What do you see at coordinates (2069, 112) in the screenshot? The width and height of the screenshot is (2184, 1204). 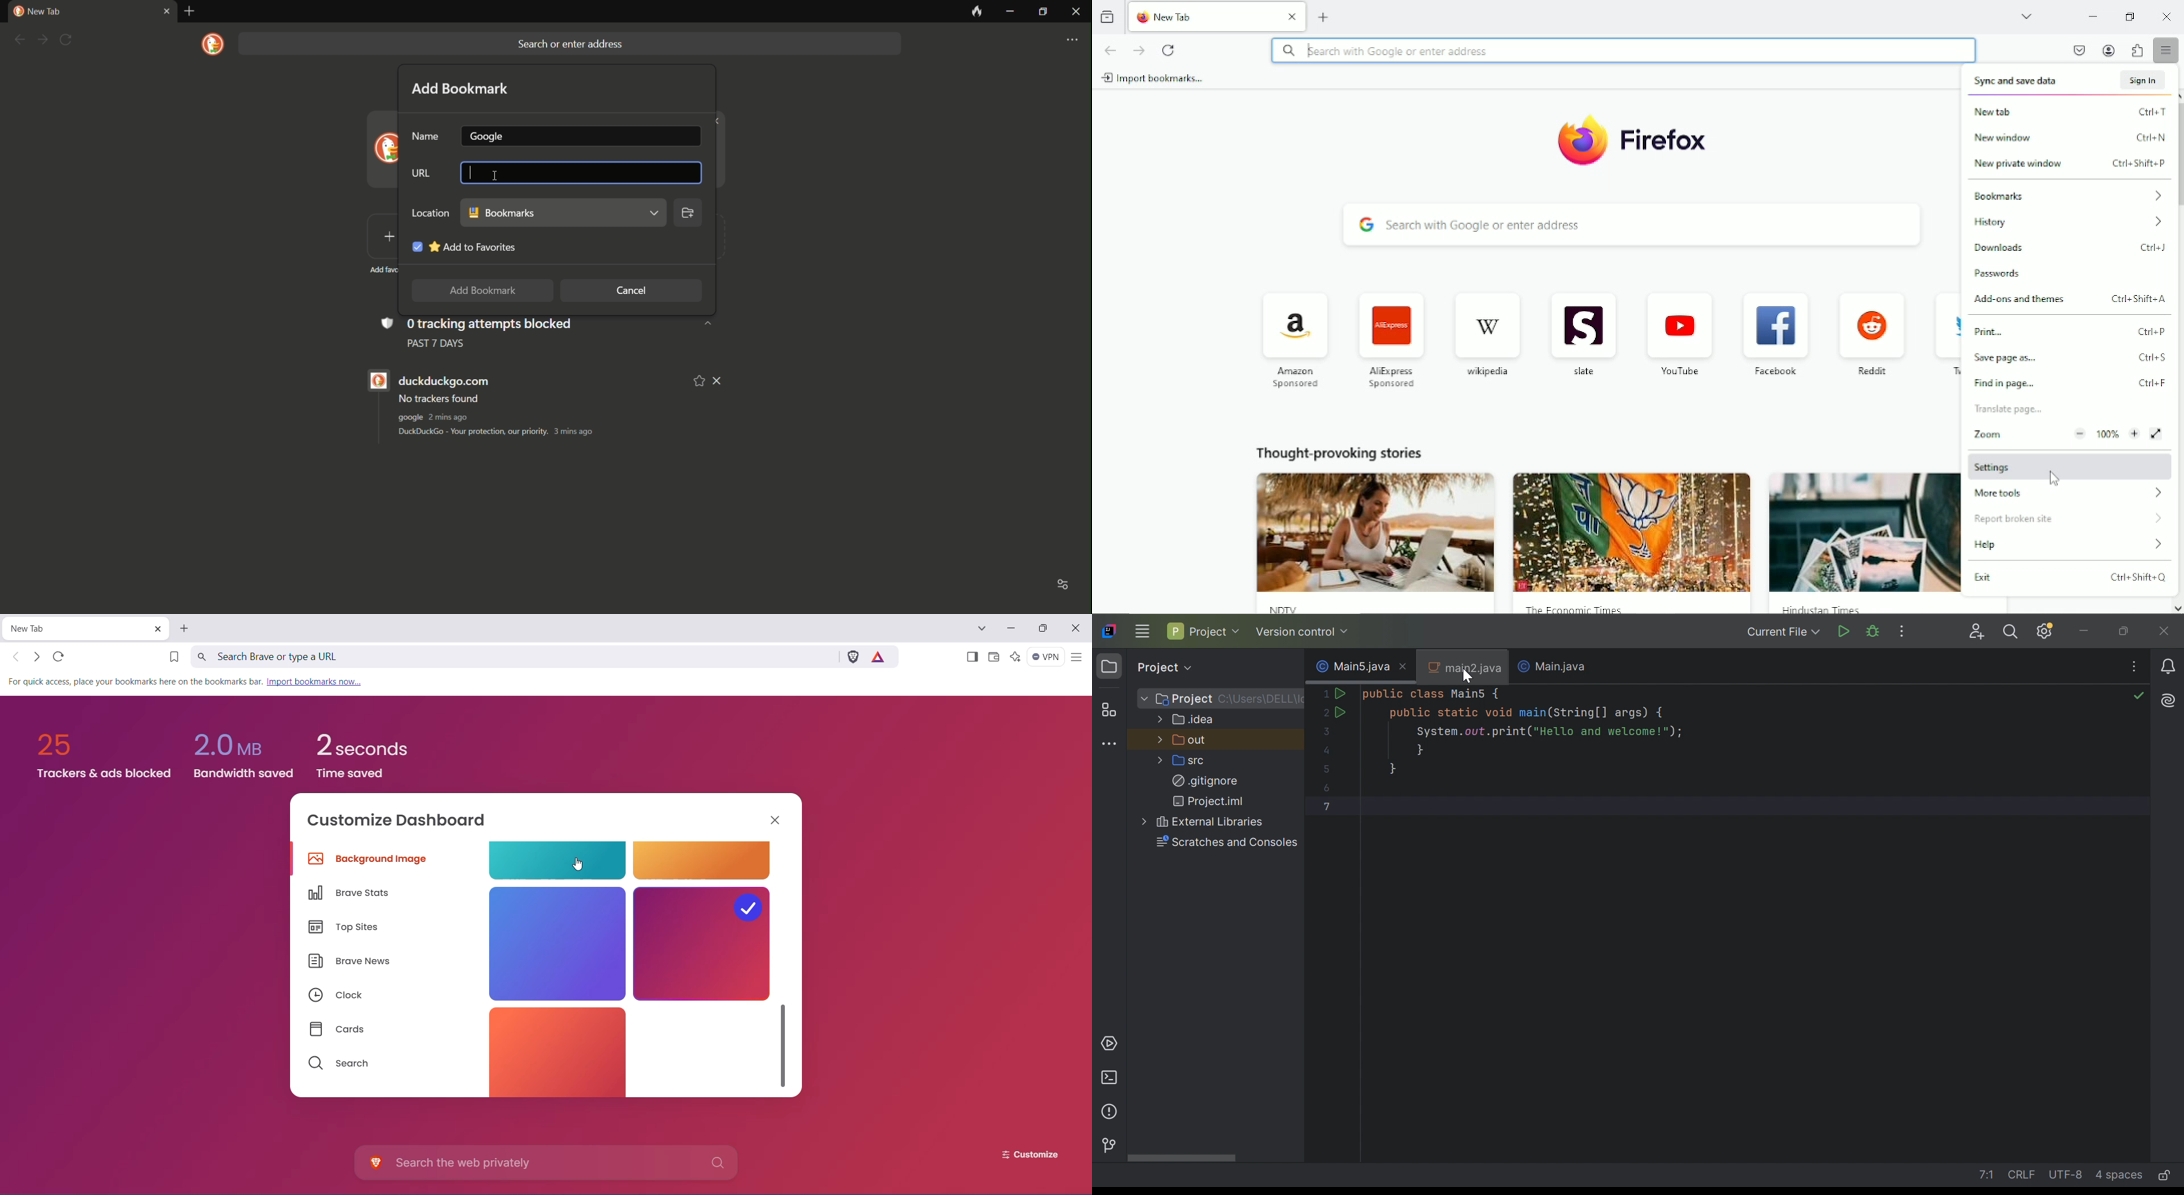 I see `new tab` at bounding box center [2069, 112].